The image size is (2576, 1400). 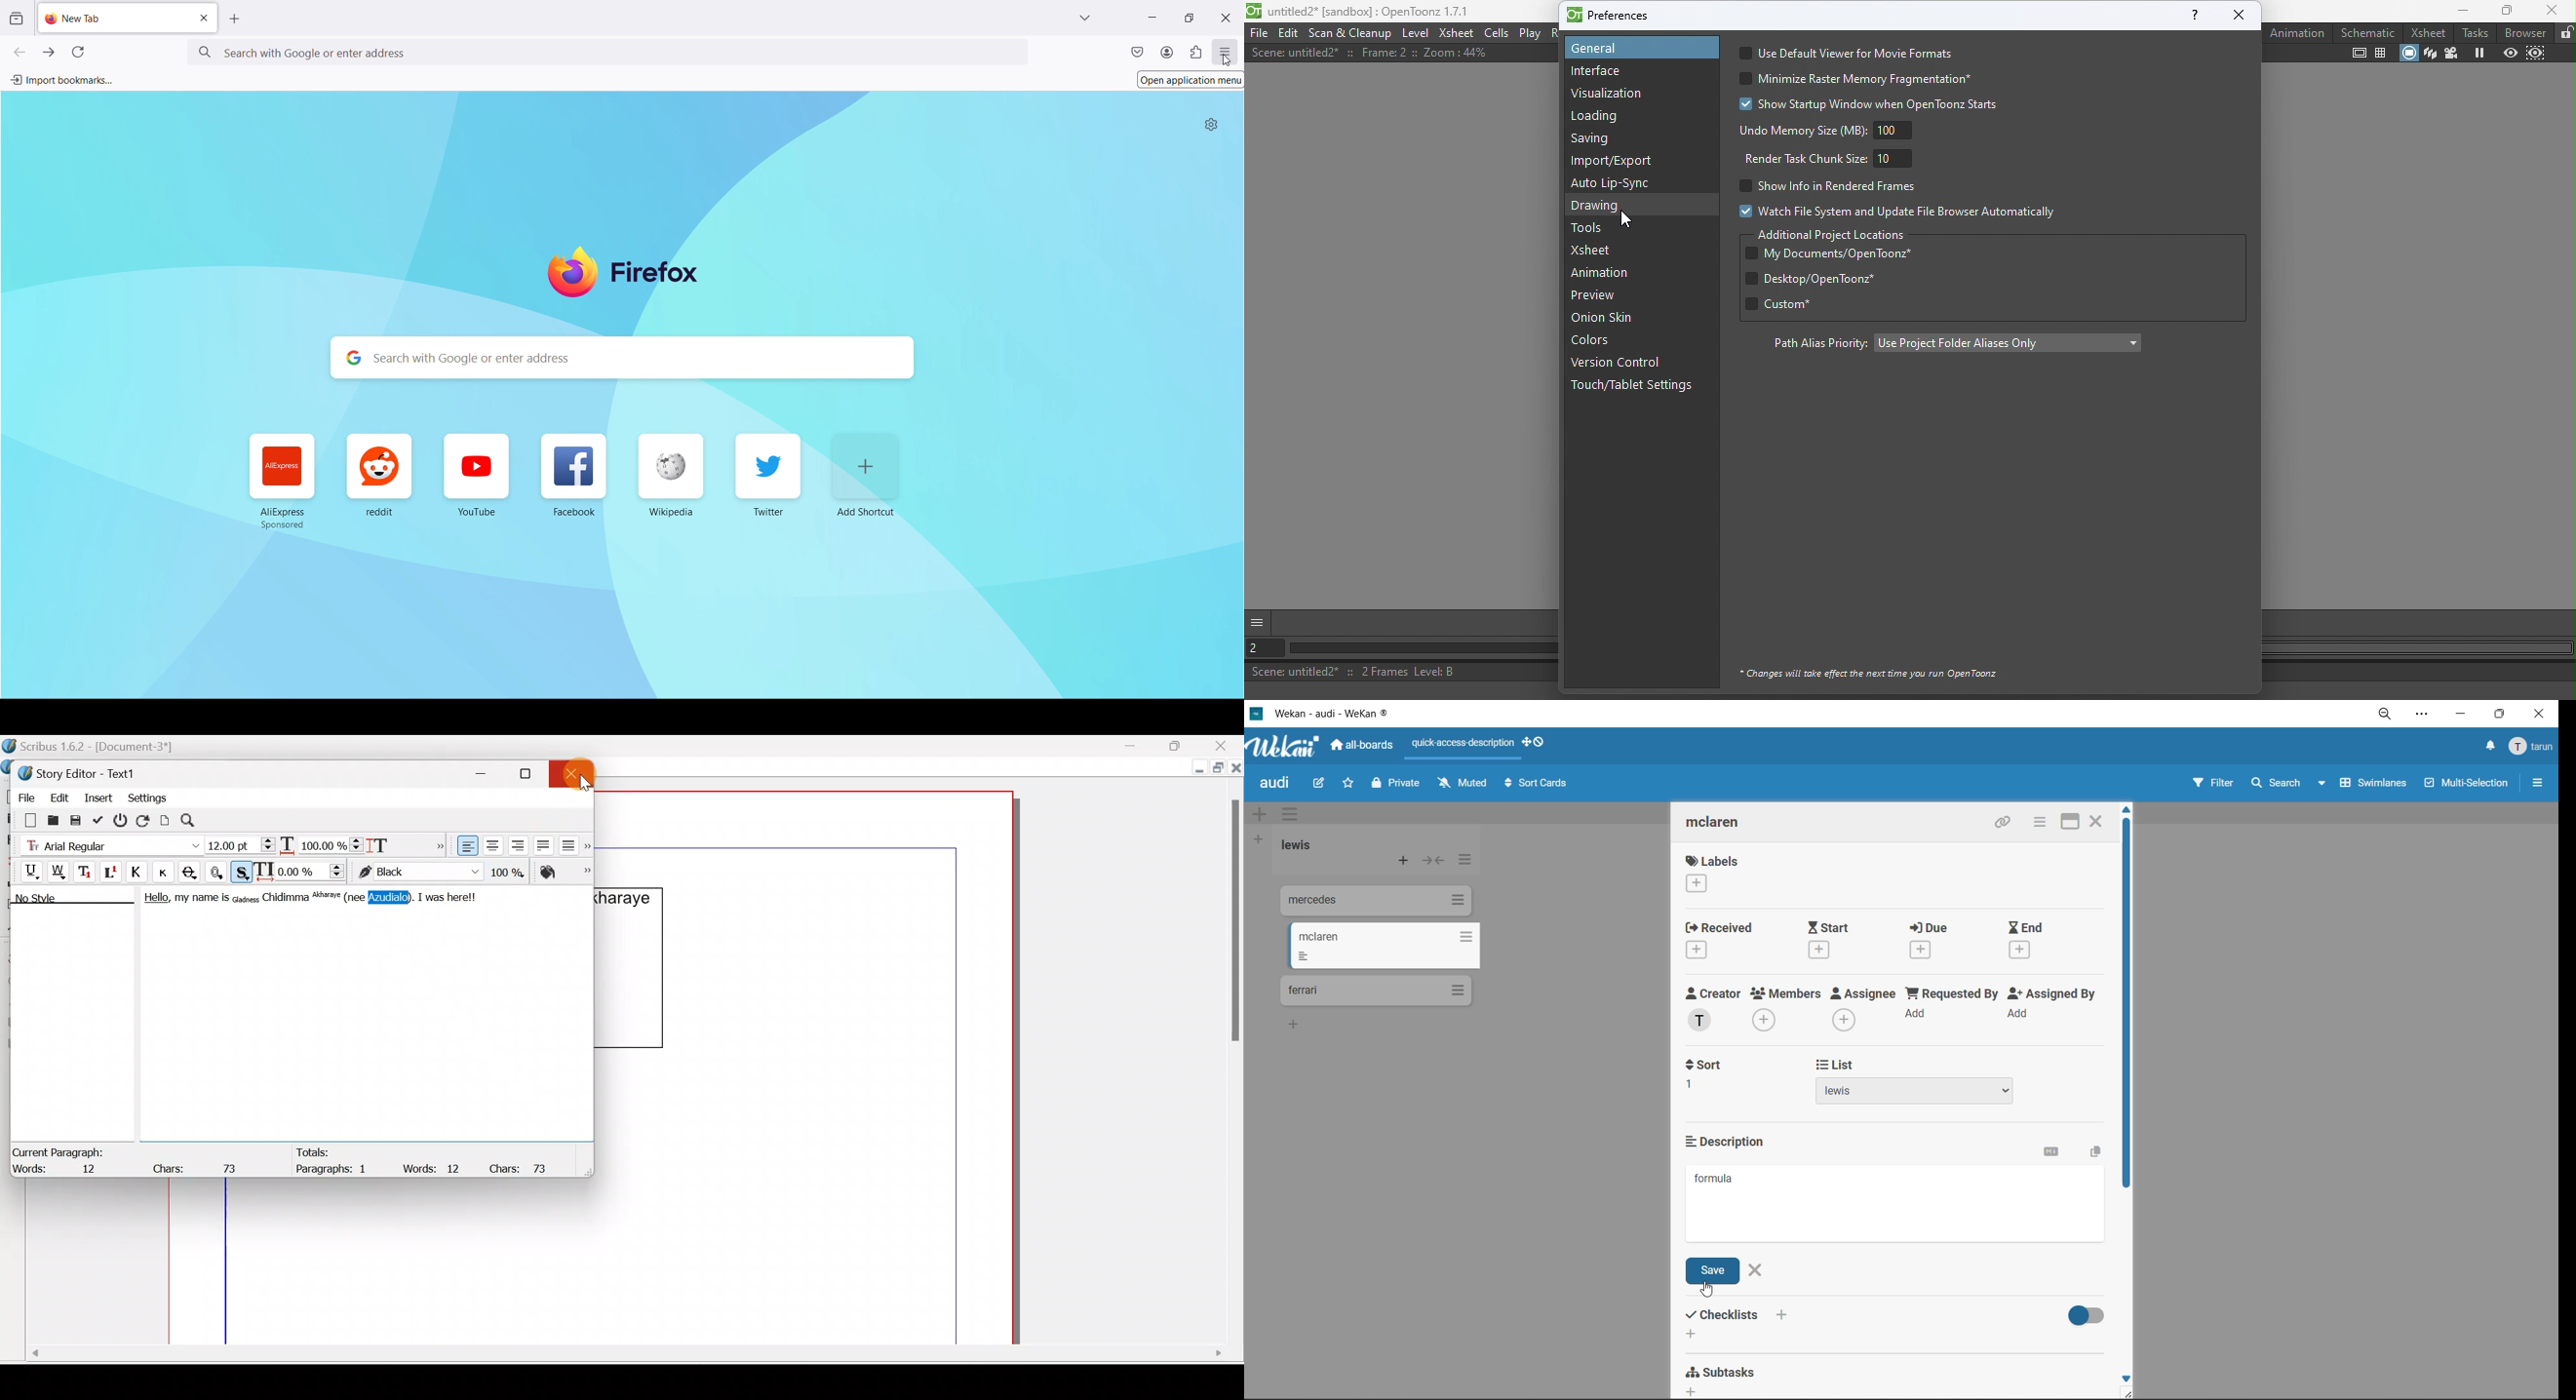 I want to click on I was herel!, so click(x=450, y=896).